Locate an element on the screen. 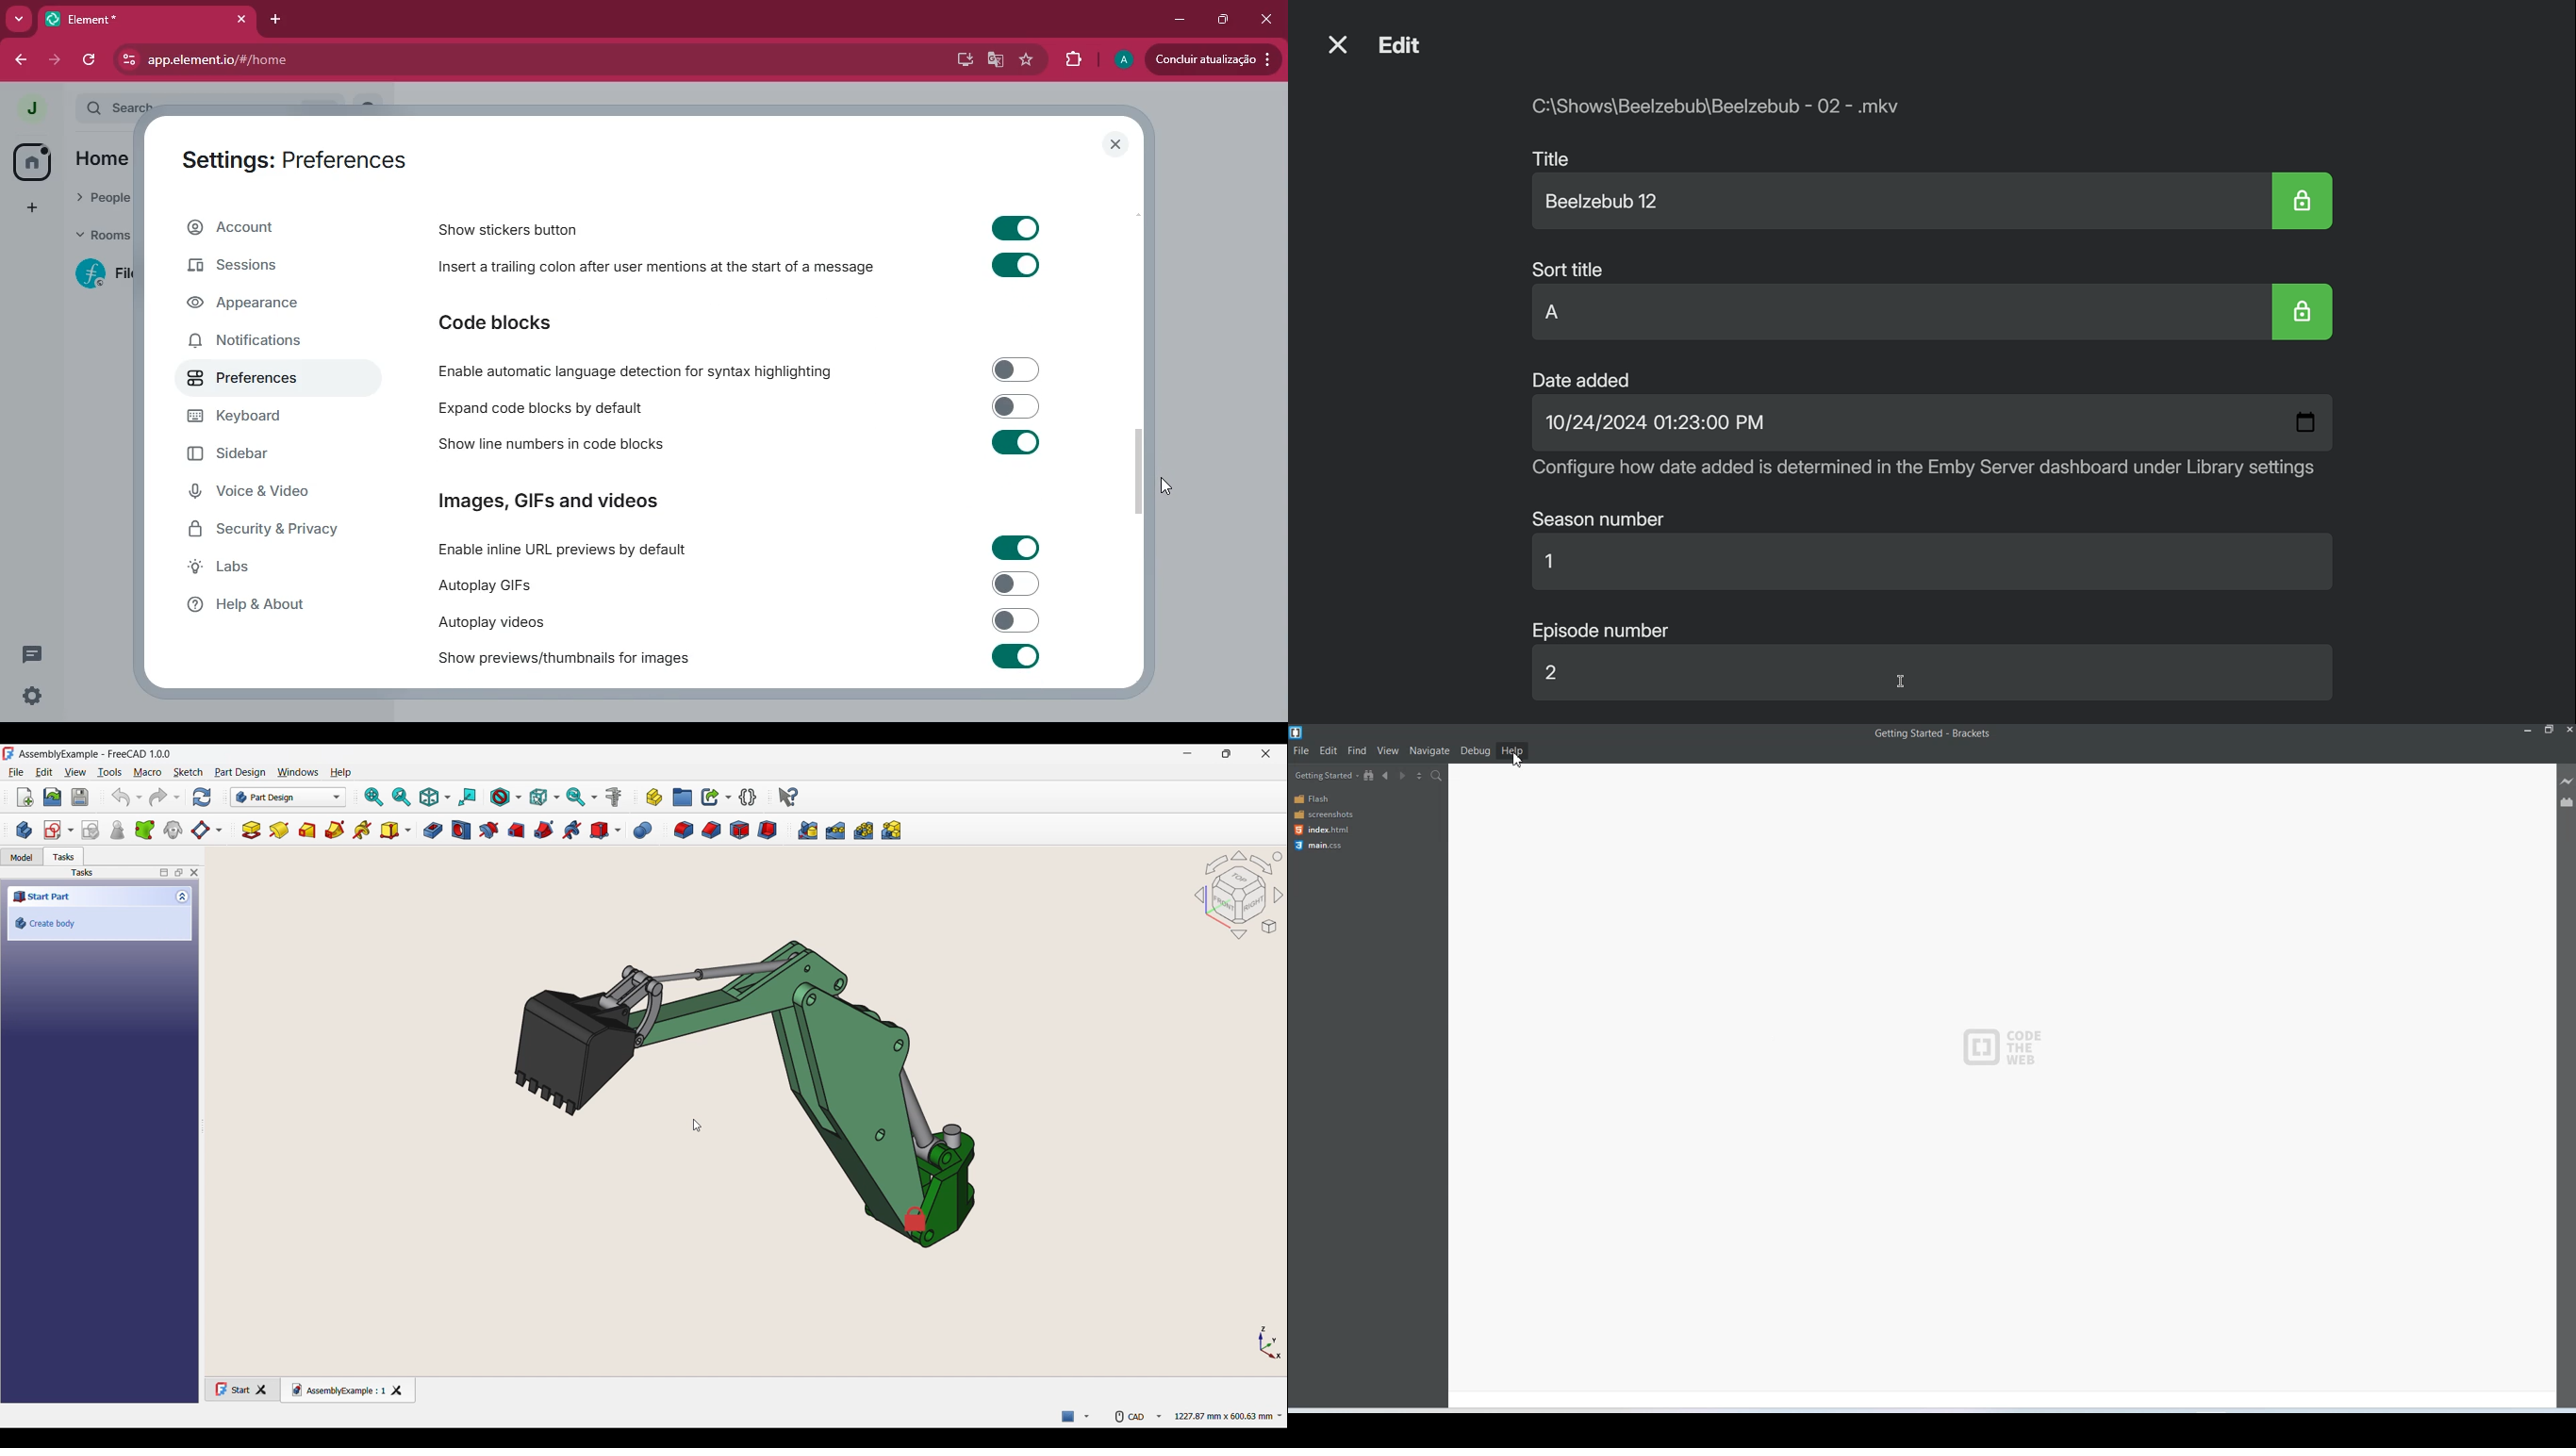  Maximize is located at coordinates (2550, 730).